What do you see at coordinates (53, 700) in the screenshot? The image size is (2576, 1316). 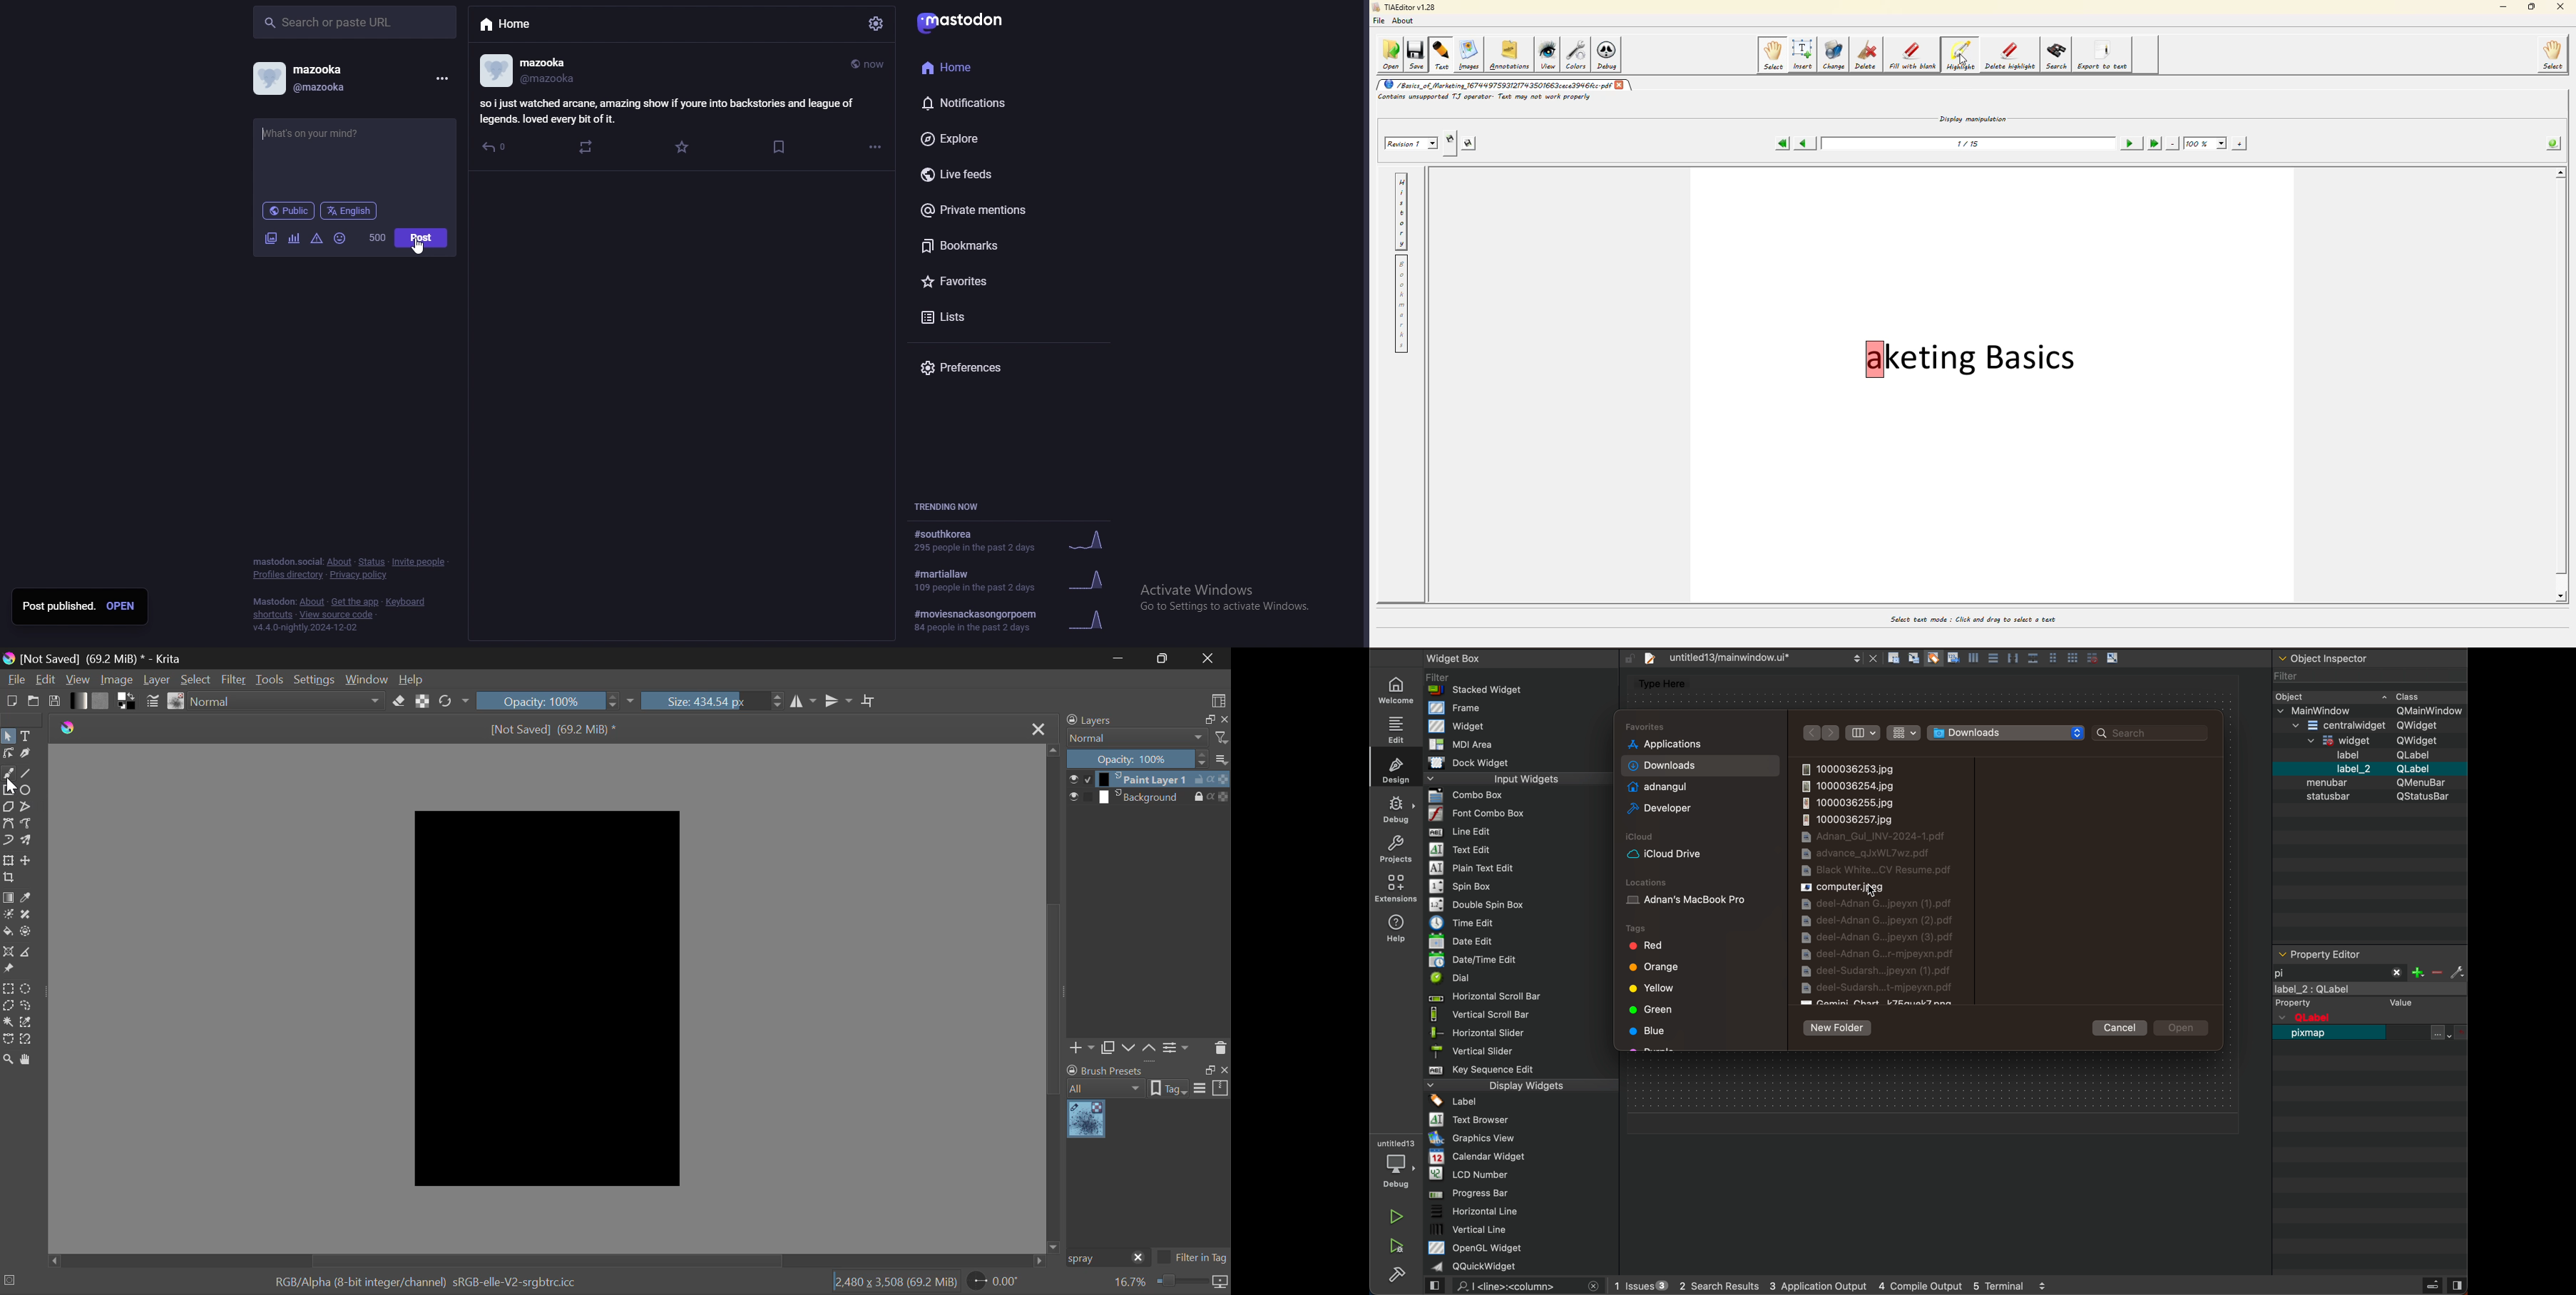 I see `Save` at bounding box center [53, 700].